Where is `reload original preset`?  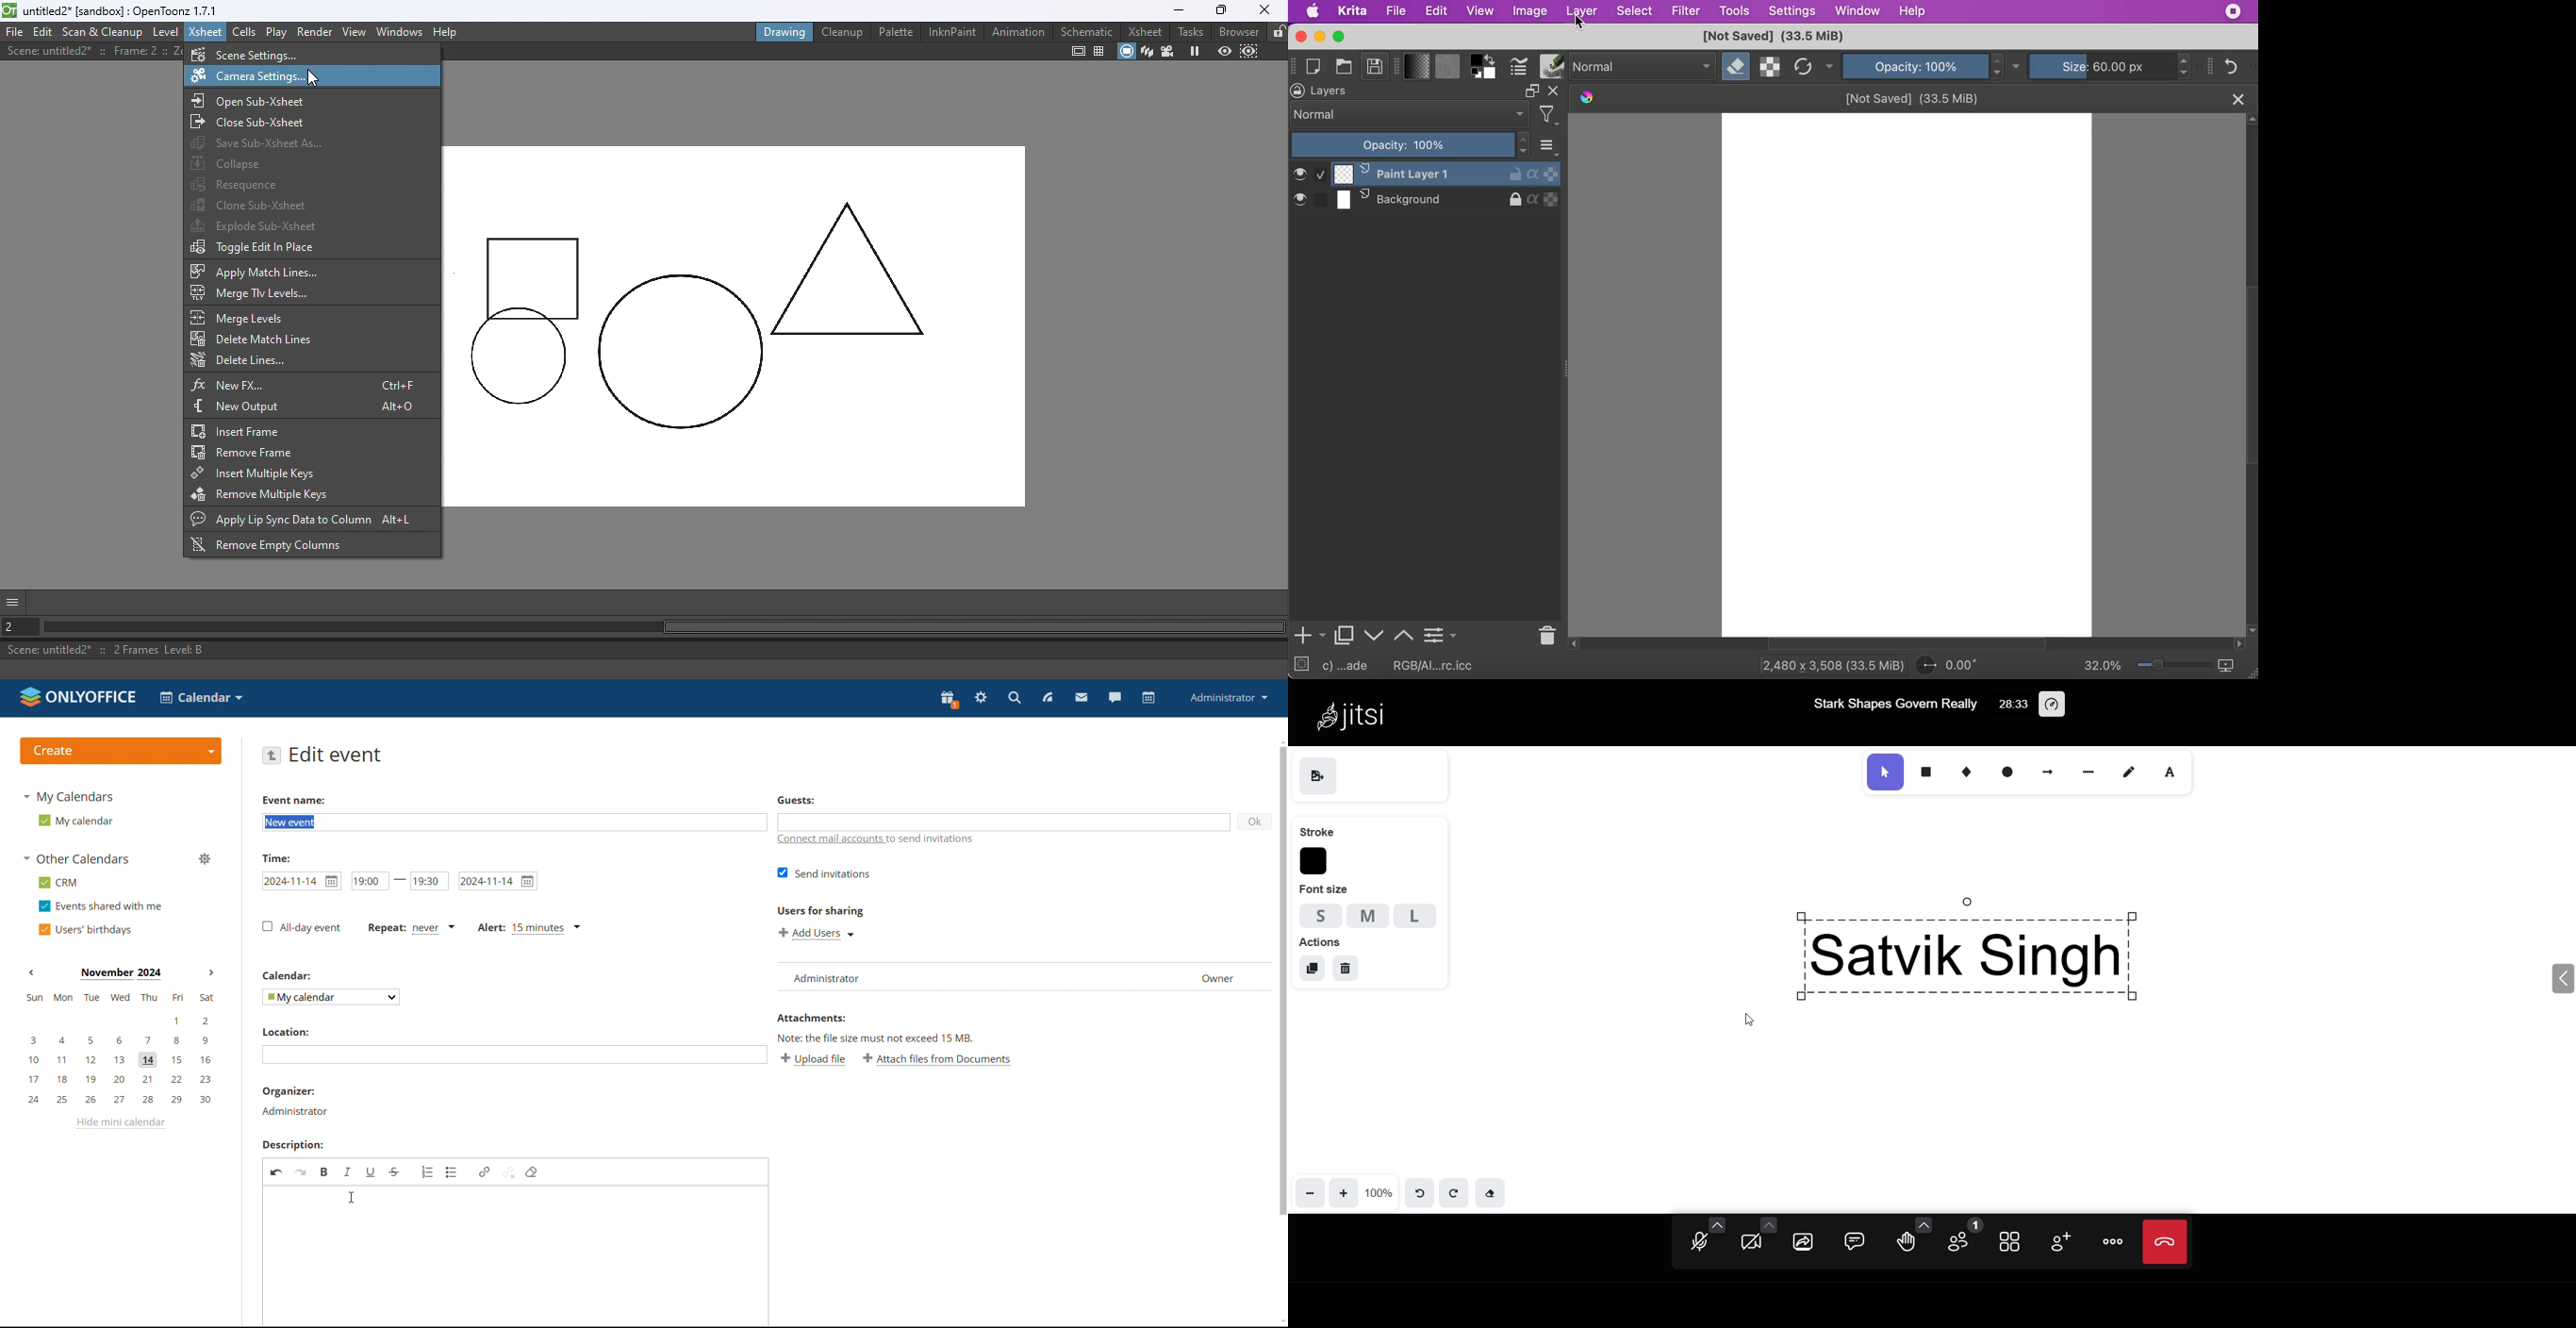 reload original preset is located at coordinates (1804, 67).